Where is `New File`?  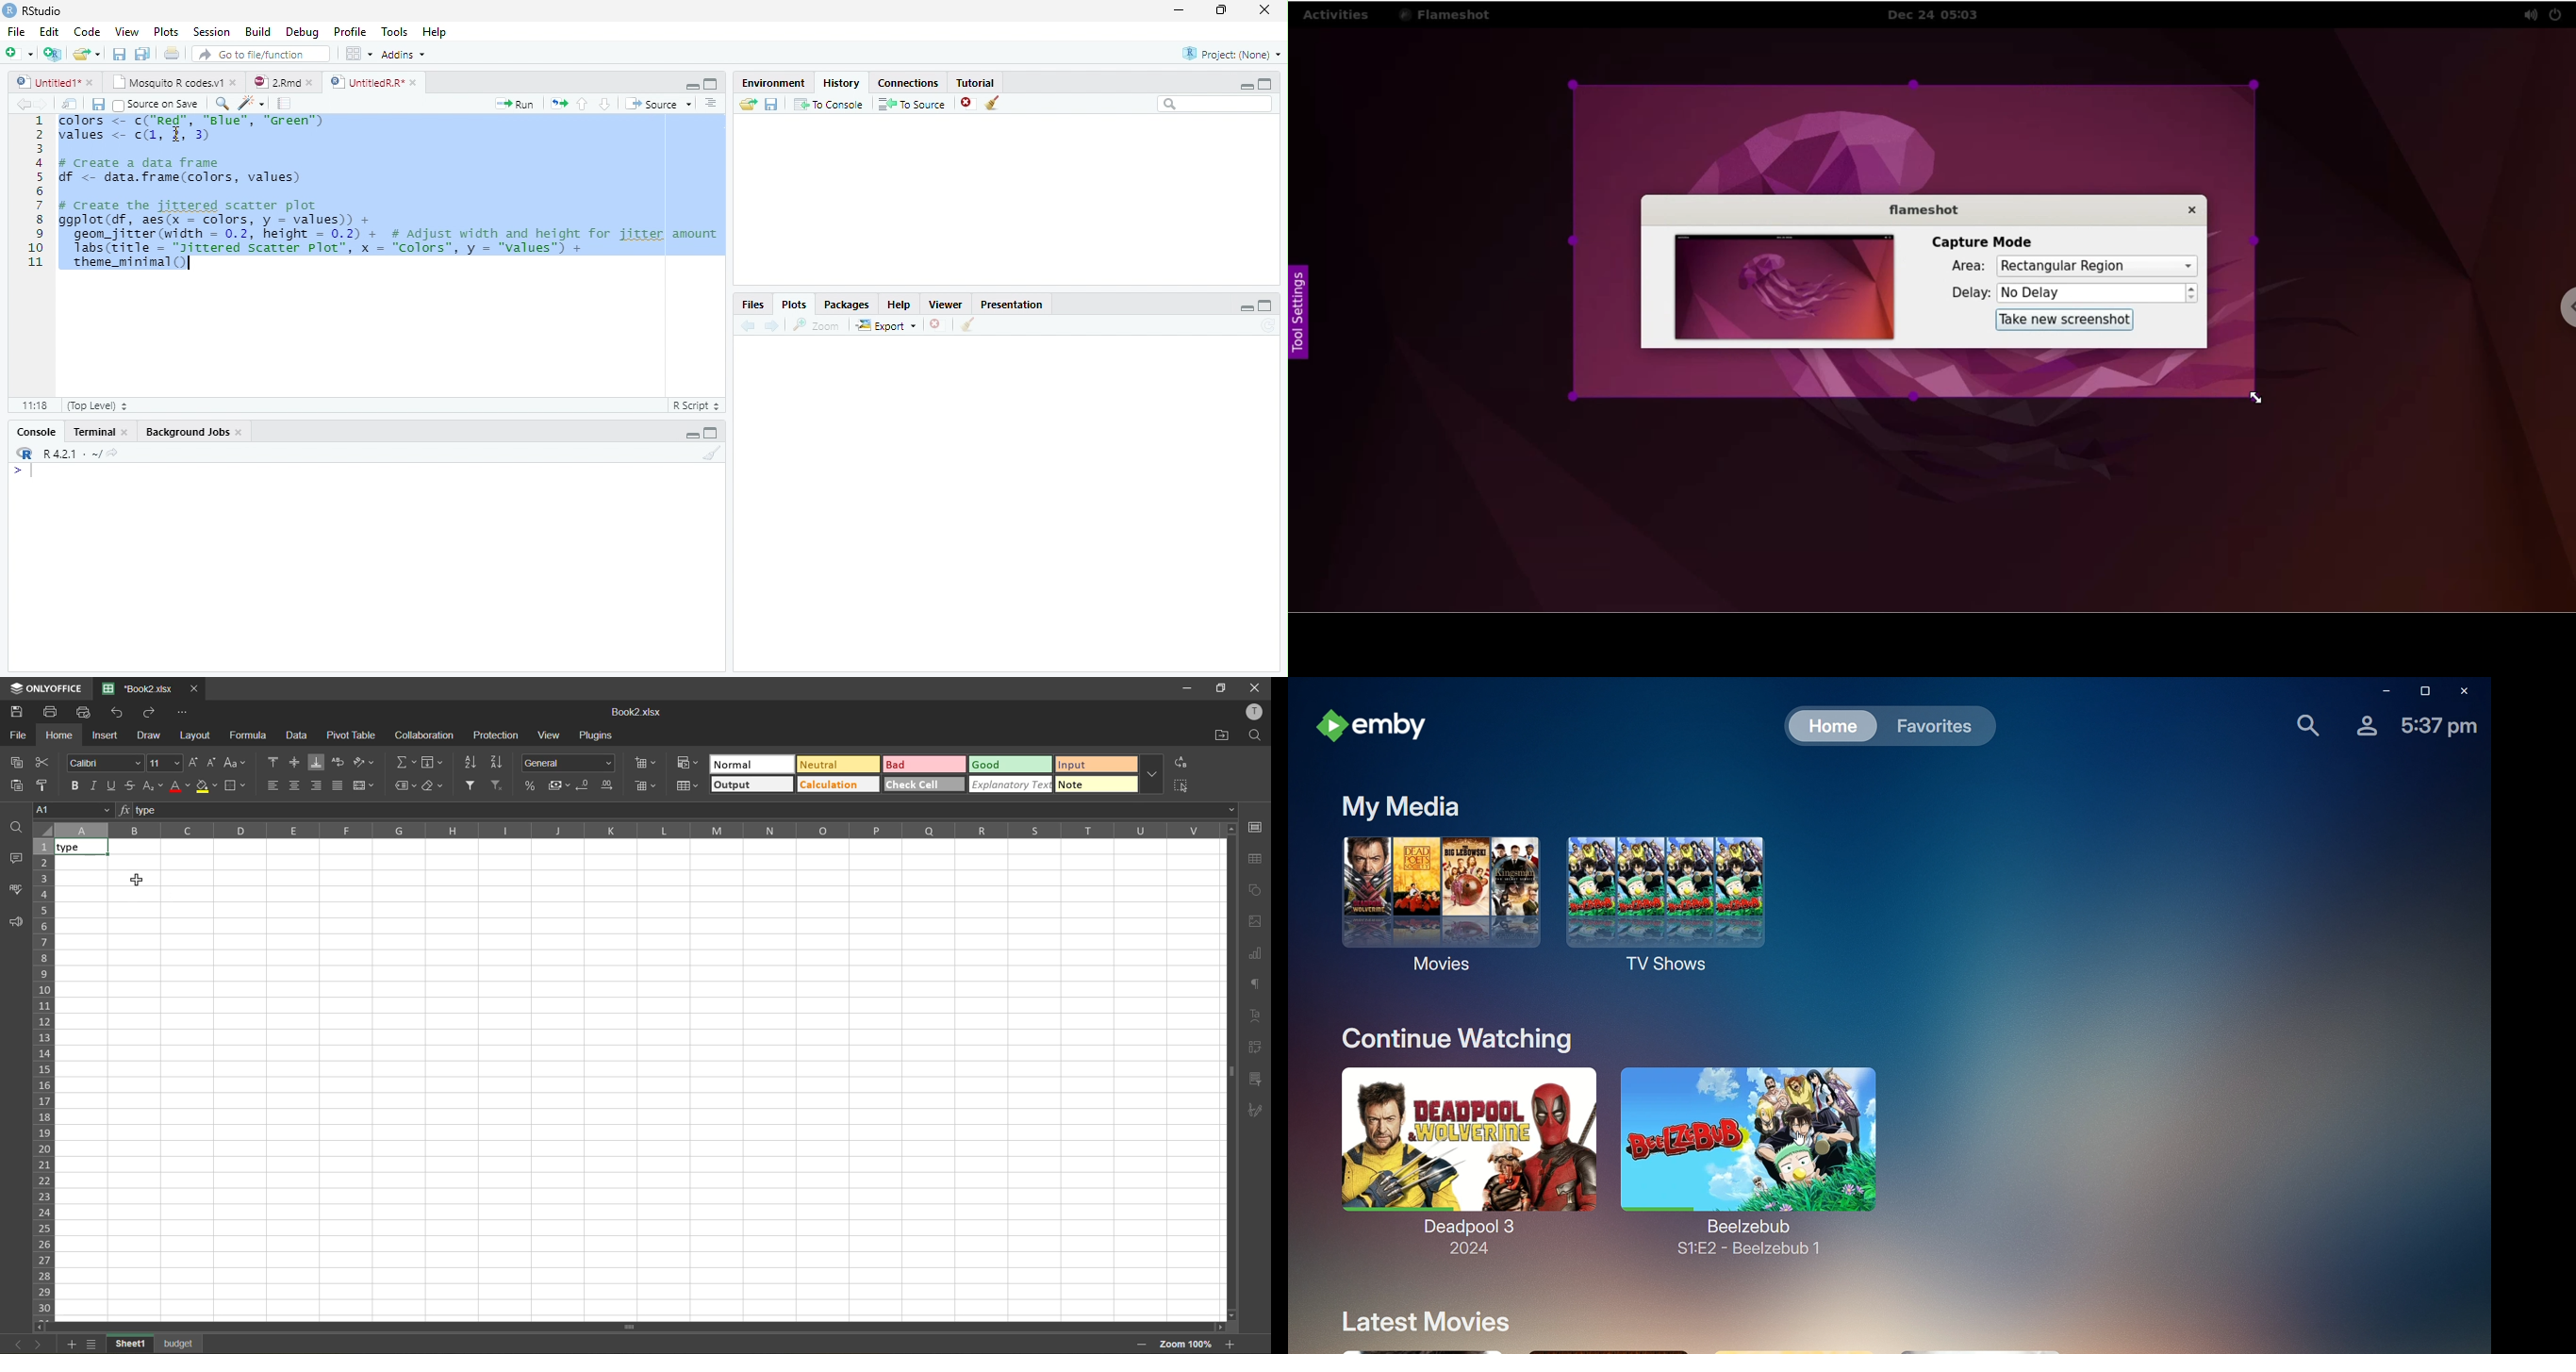
New File is located at coordinates (20, 54).